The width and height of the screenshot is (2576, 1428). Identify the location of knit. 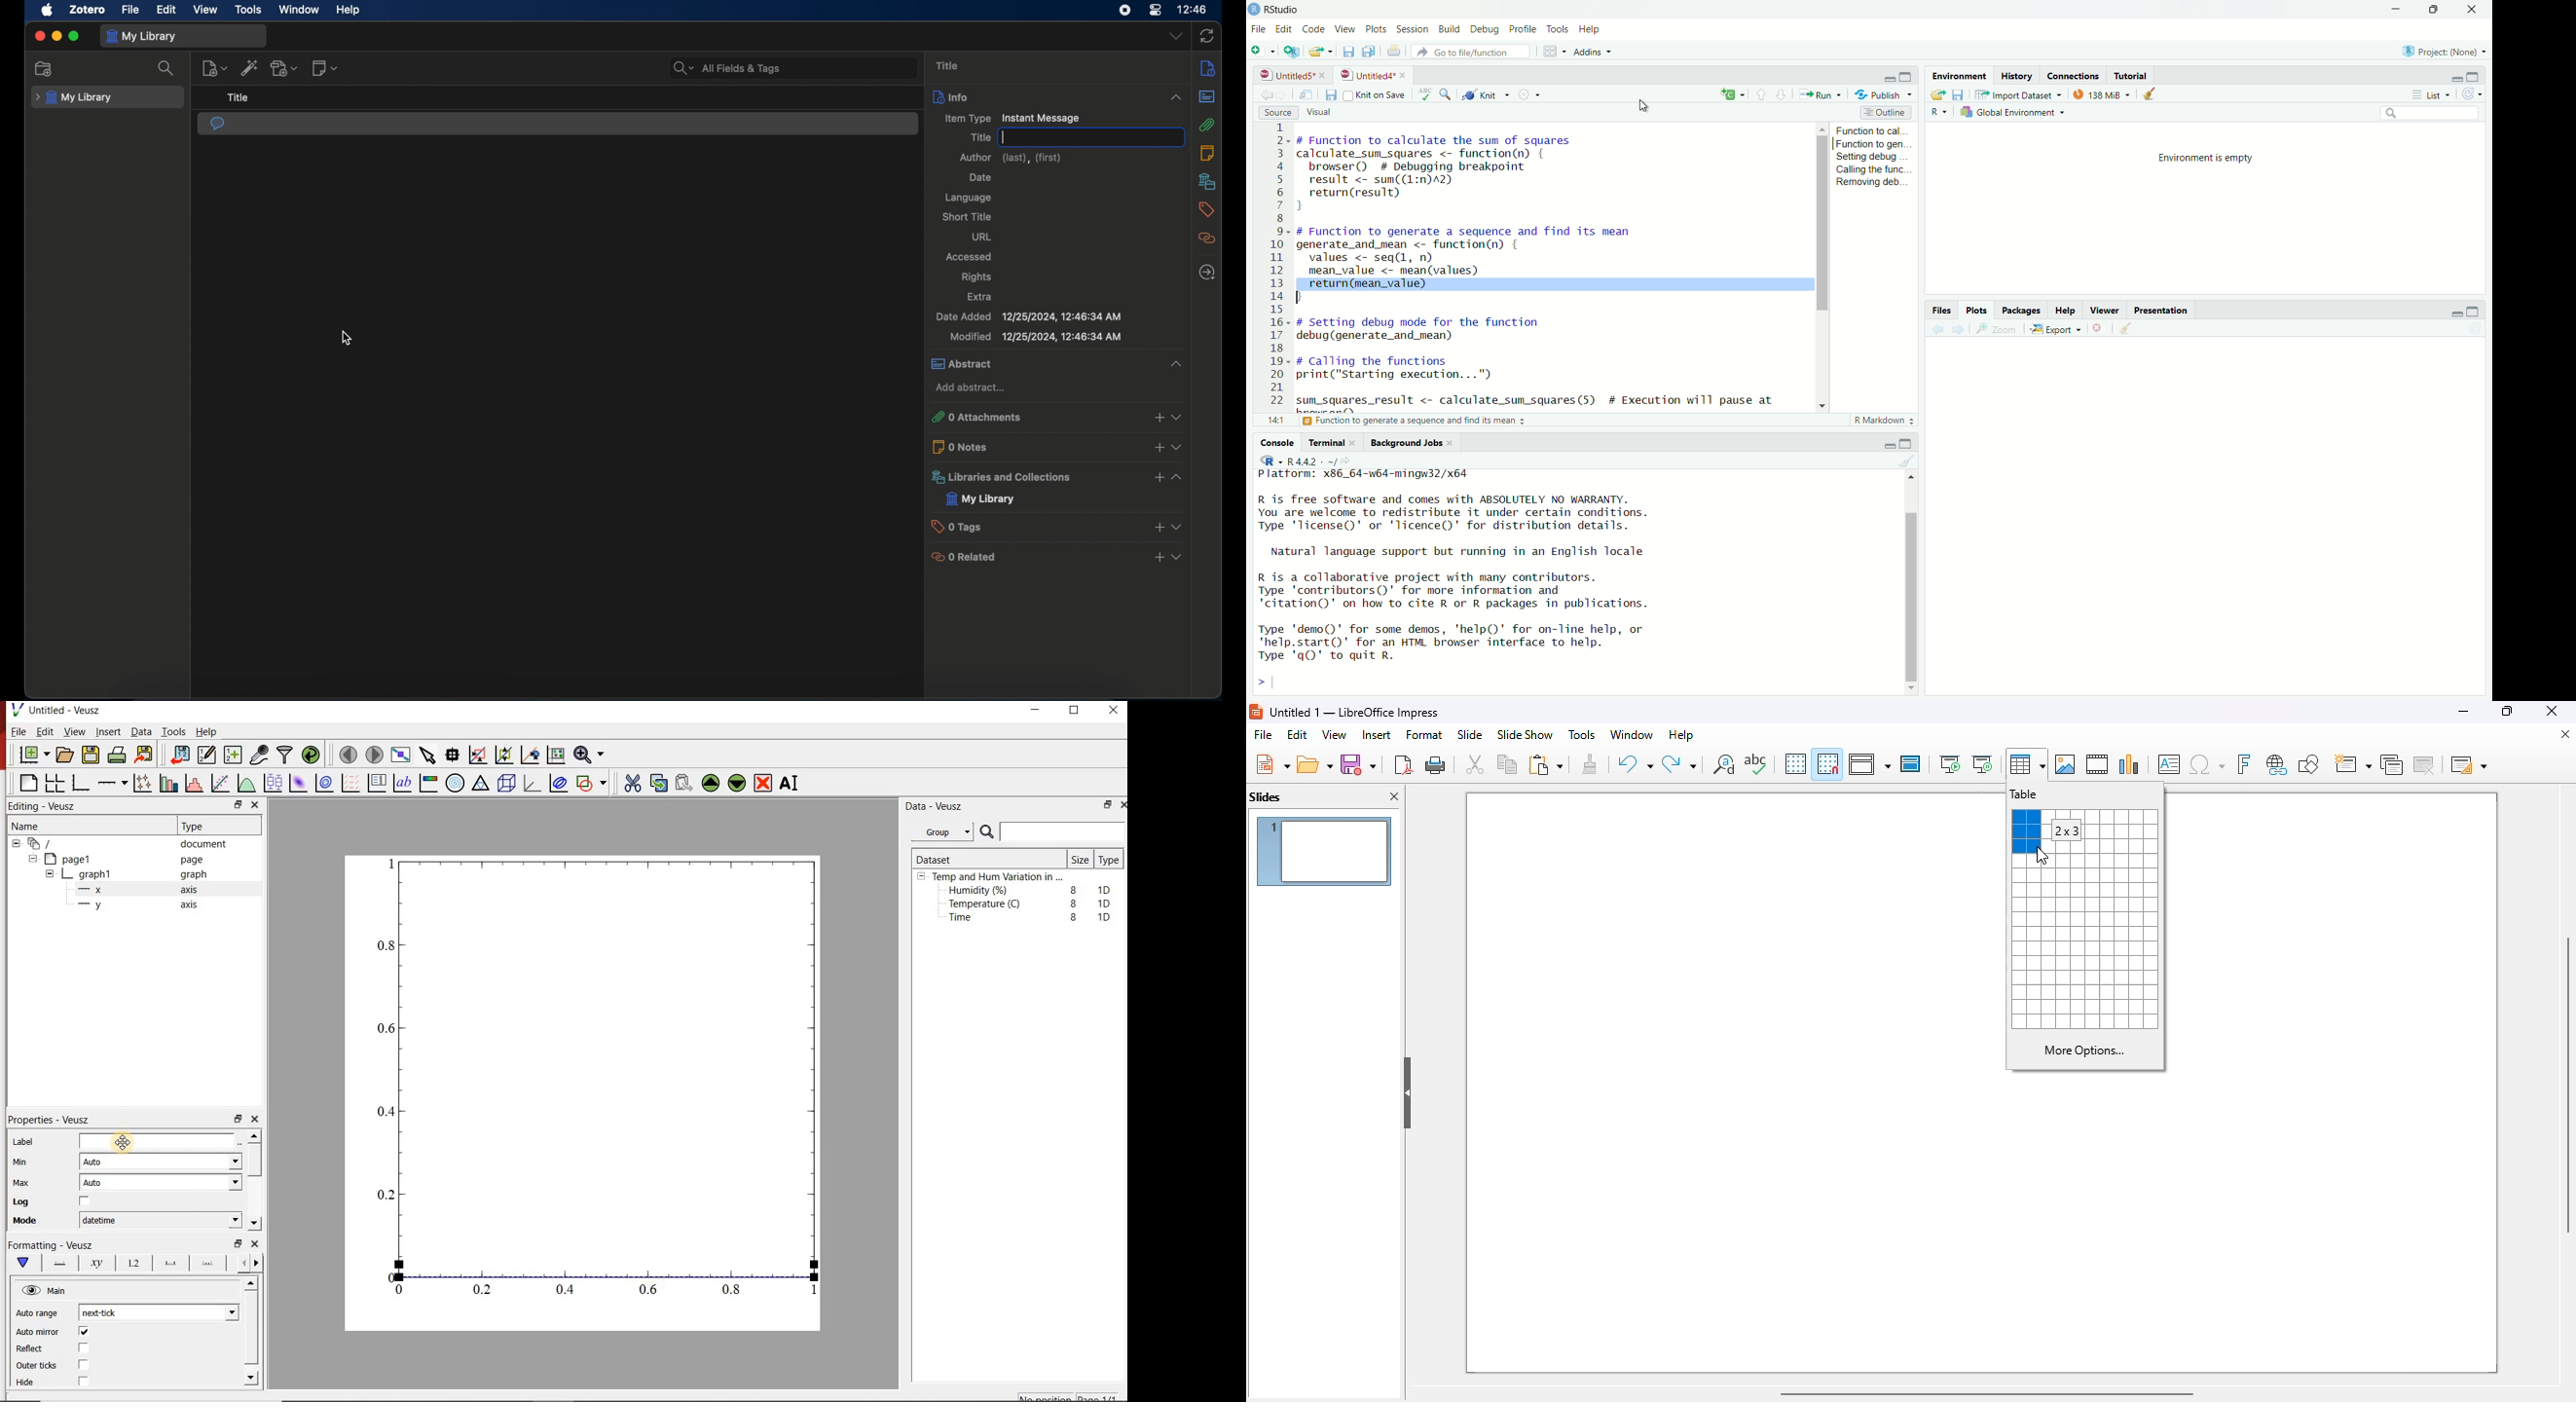
(1490, 92).